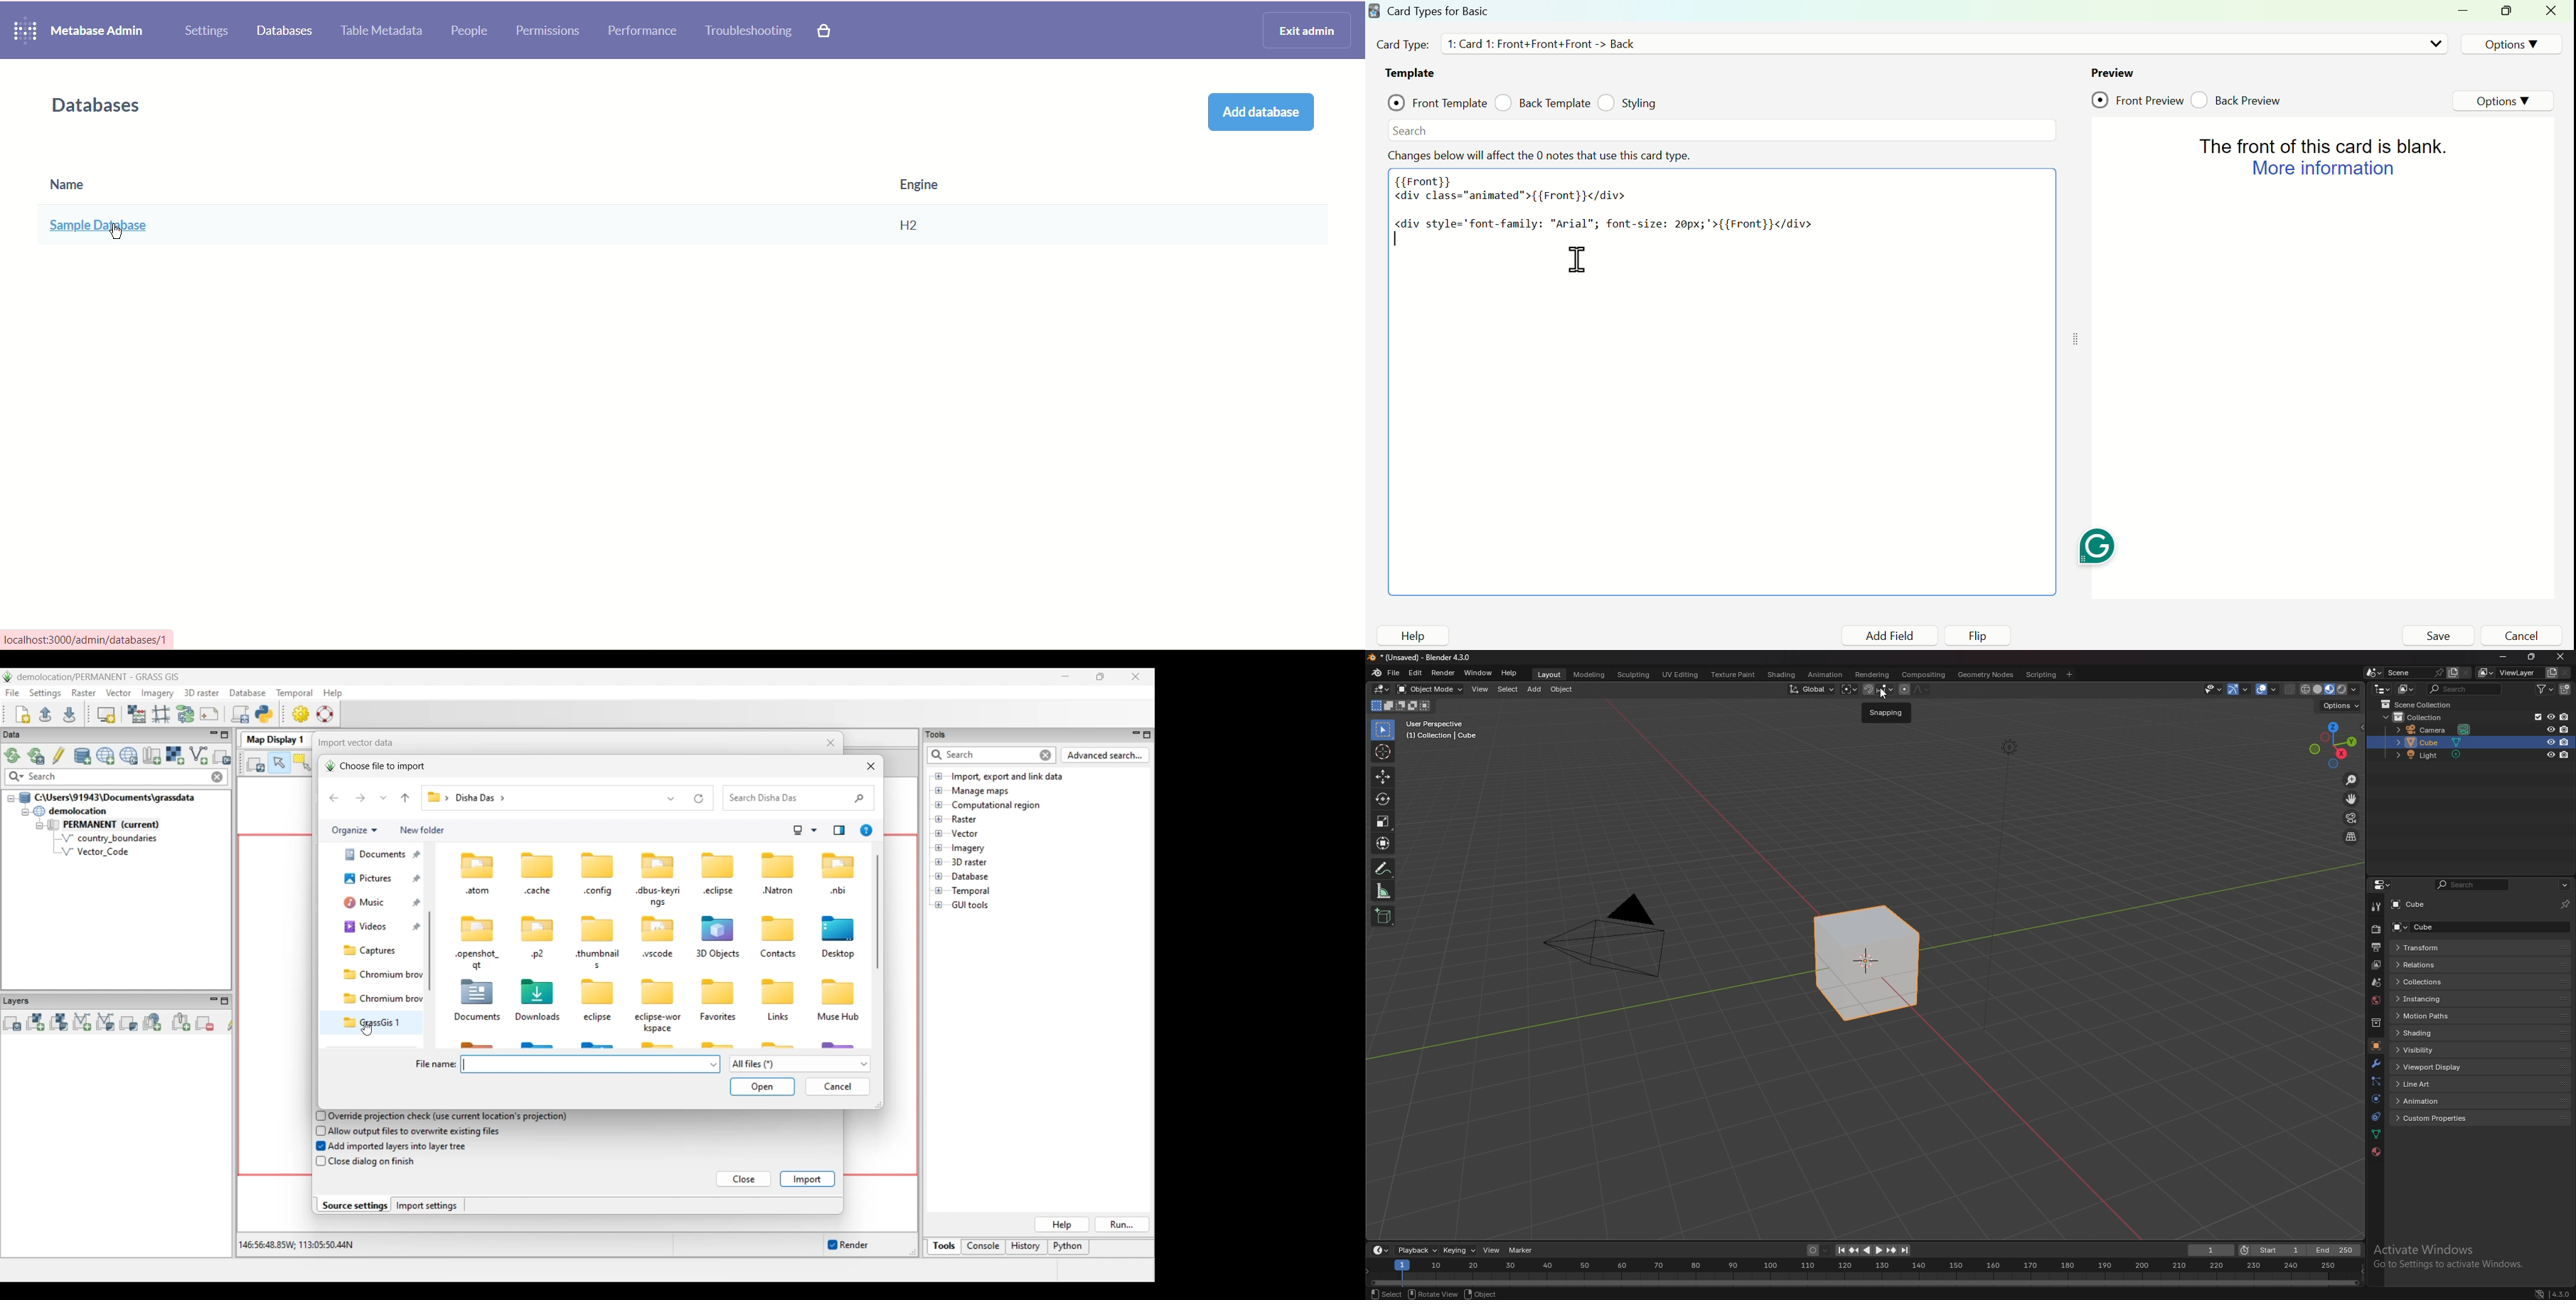 This screenshot has width=2576, height=1316. What do you see at coordinates (2467, 11) in the screenshot?
I see `Minimize` at bounding box center [2467, 11].